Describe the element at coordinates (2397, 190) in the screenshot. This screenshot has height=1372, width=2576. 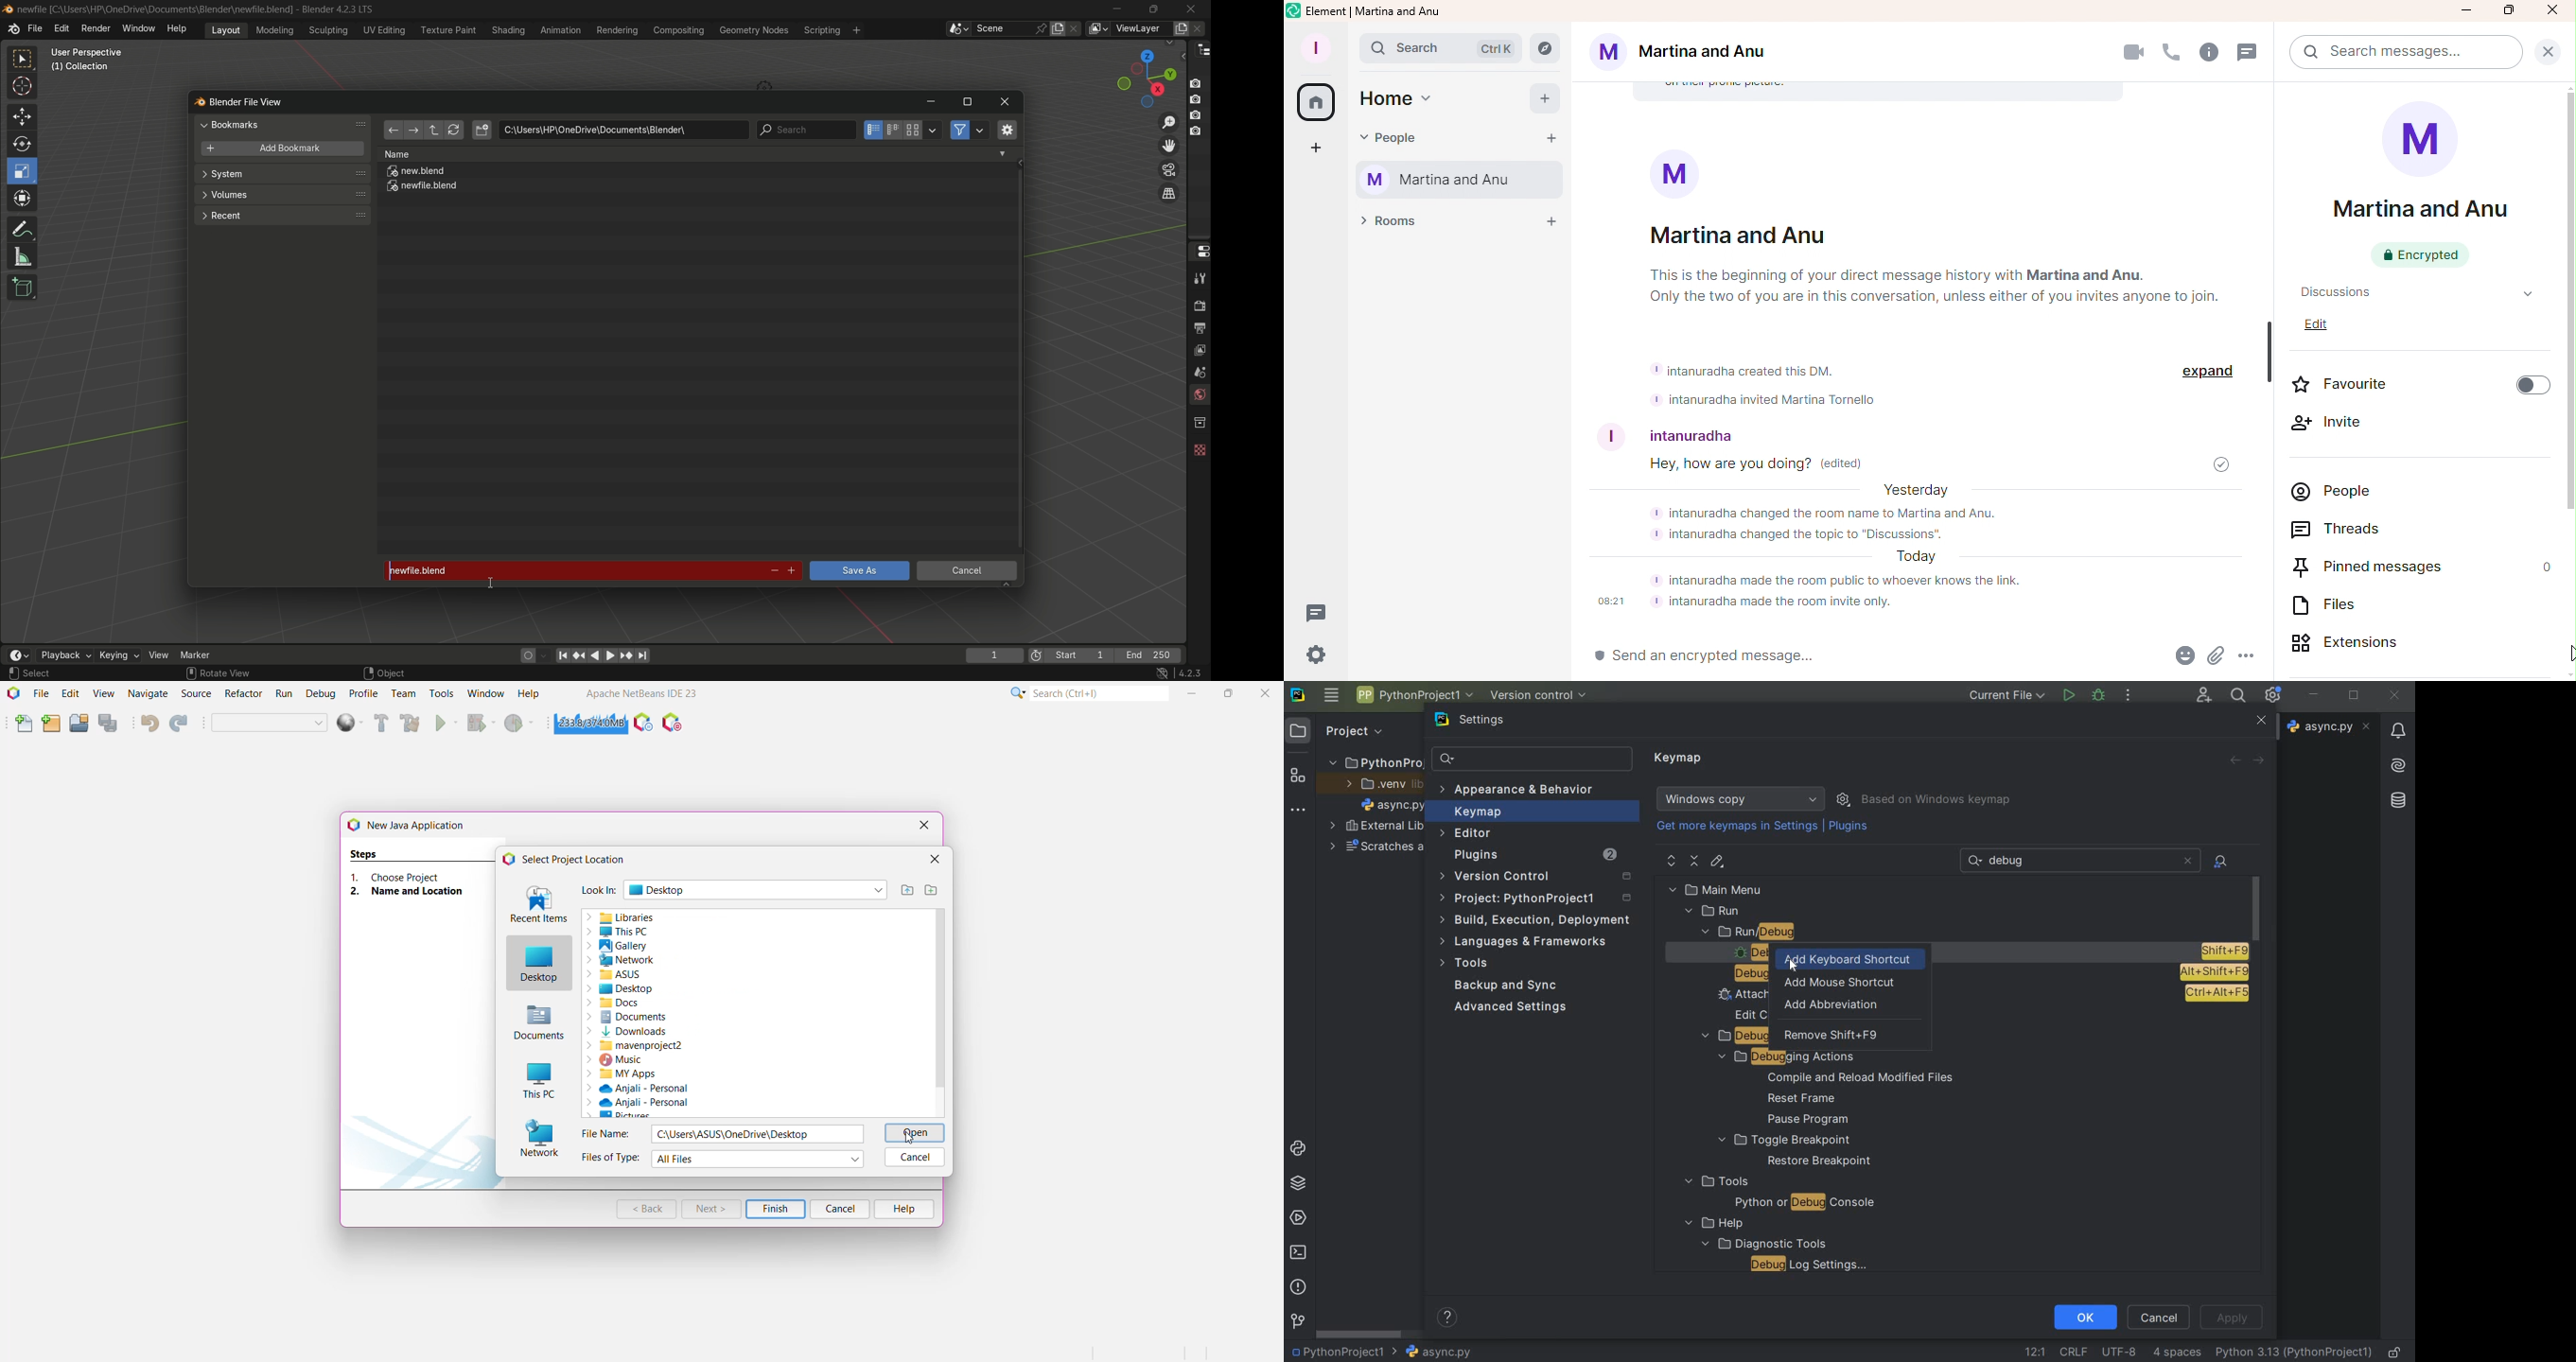
I see `Room ` at that location.